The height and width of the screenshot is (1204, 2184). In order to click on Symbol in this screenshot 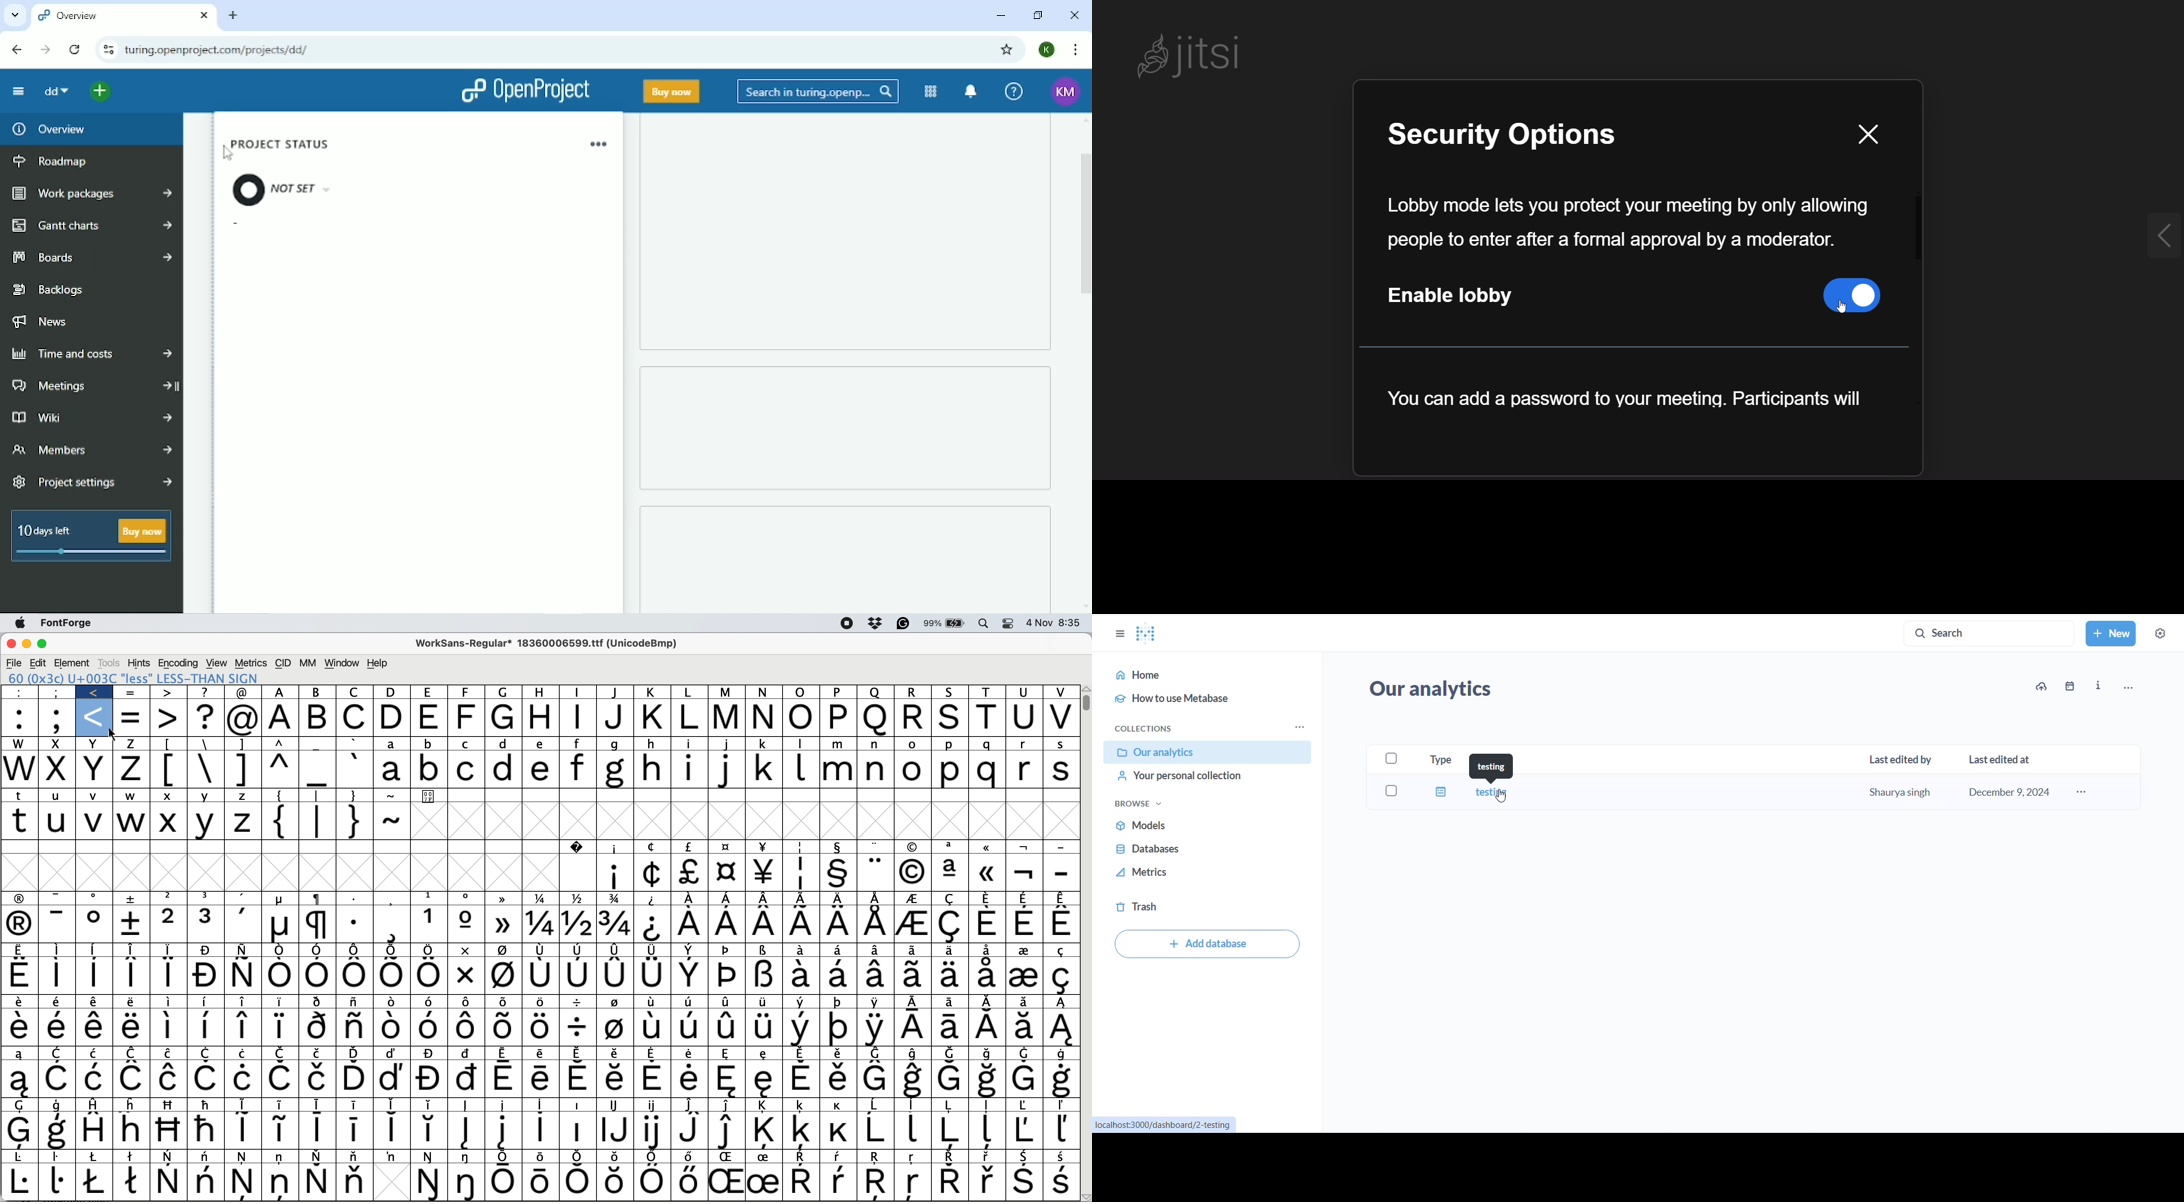, I will do `click(801, 1004)`.